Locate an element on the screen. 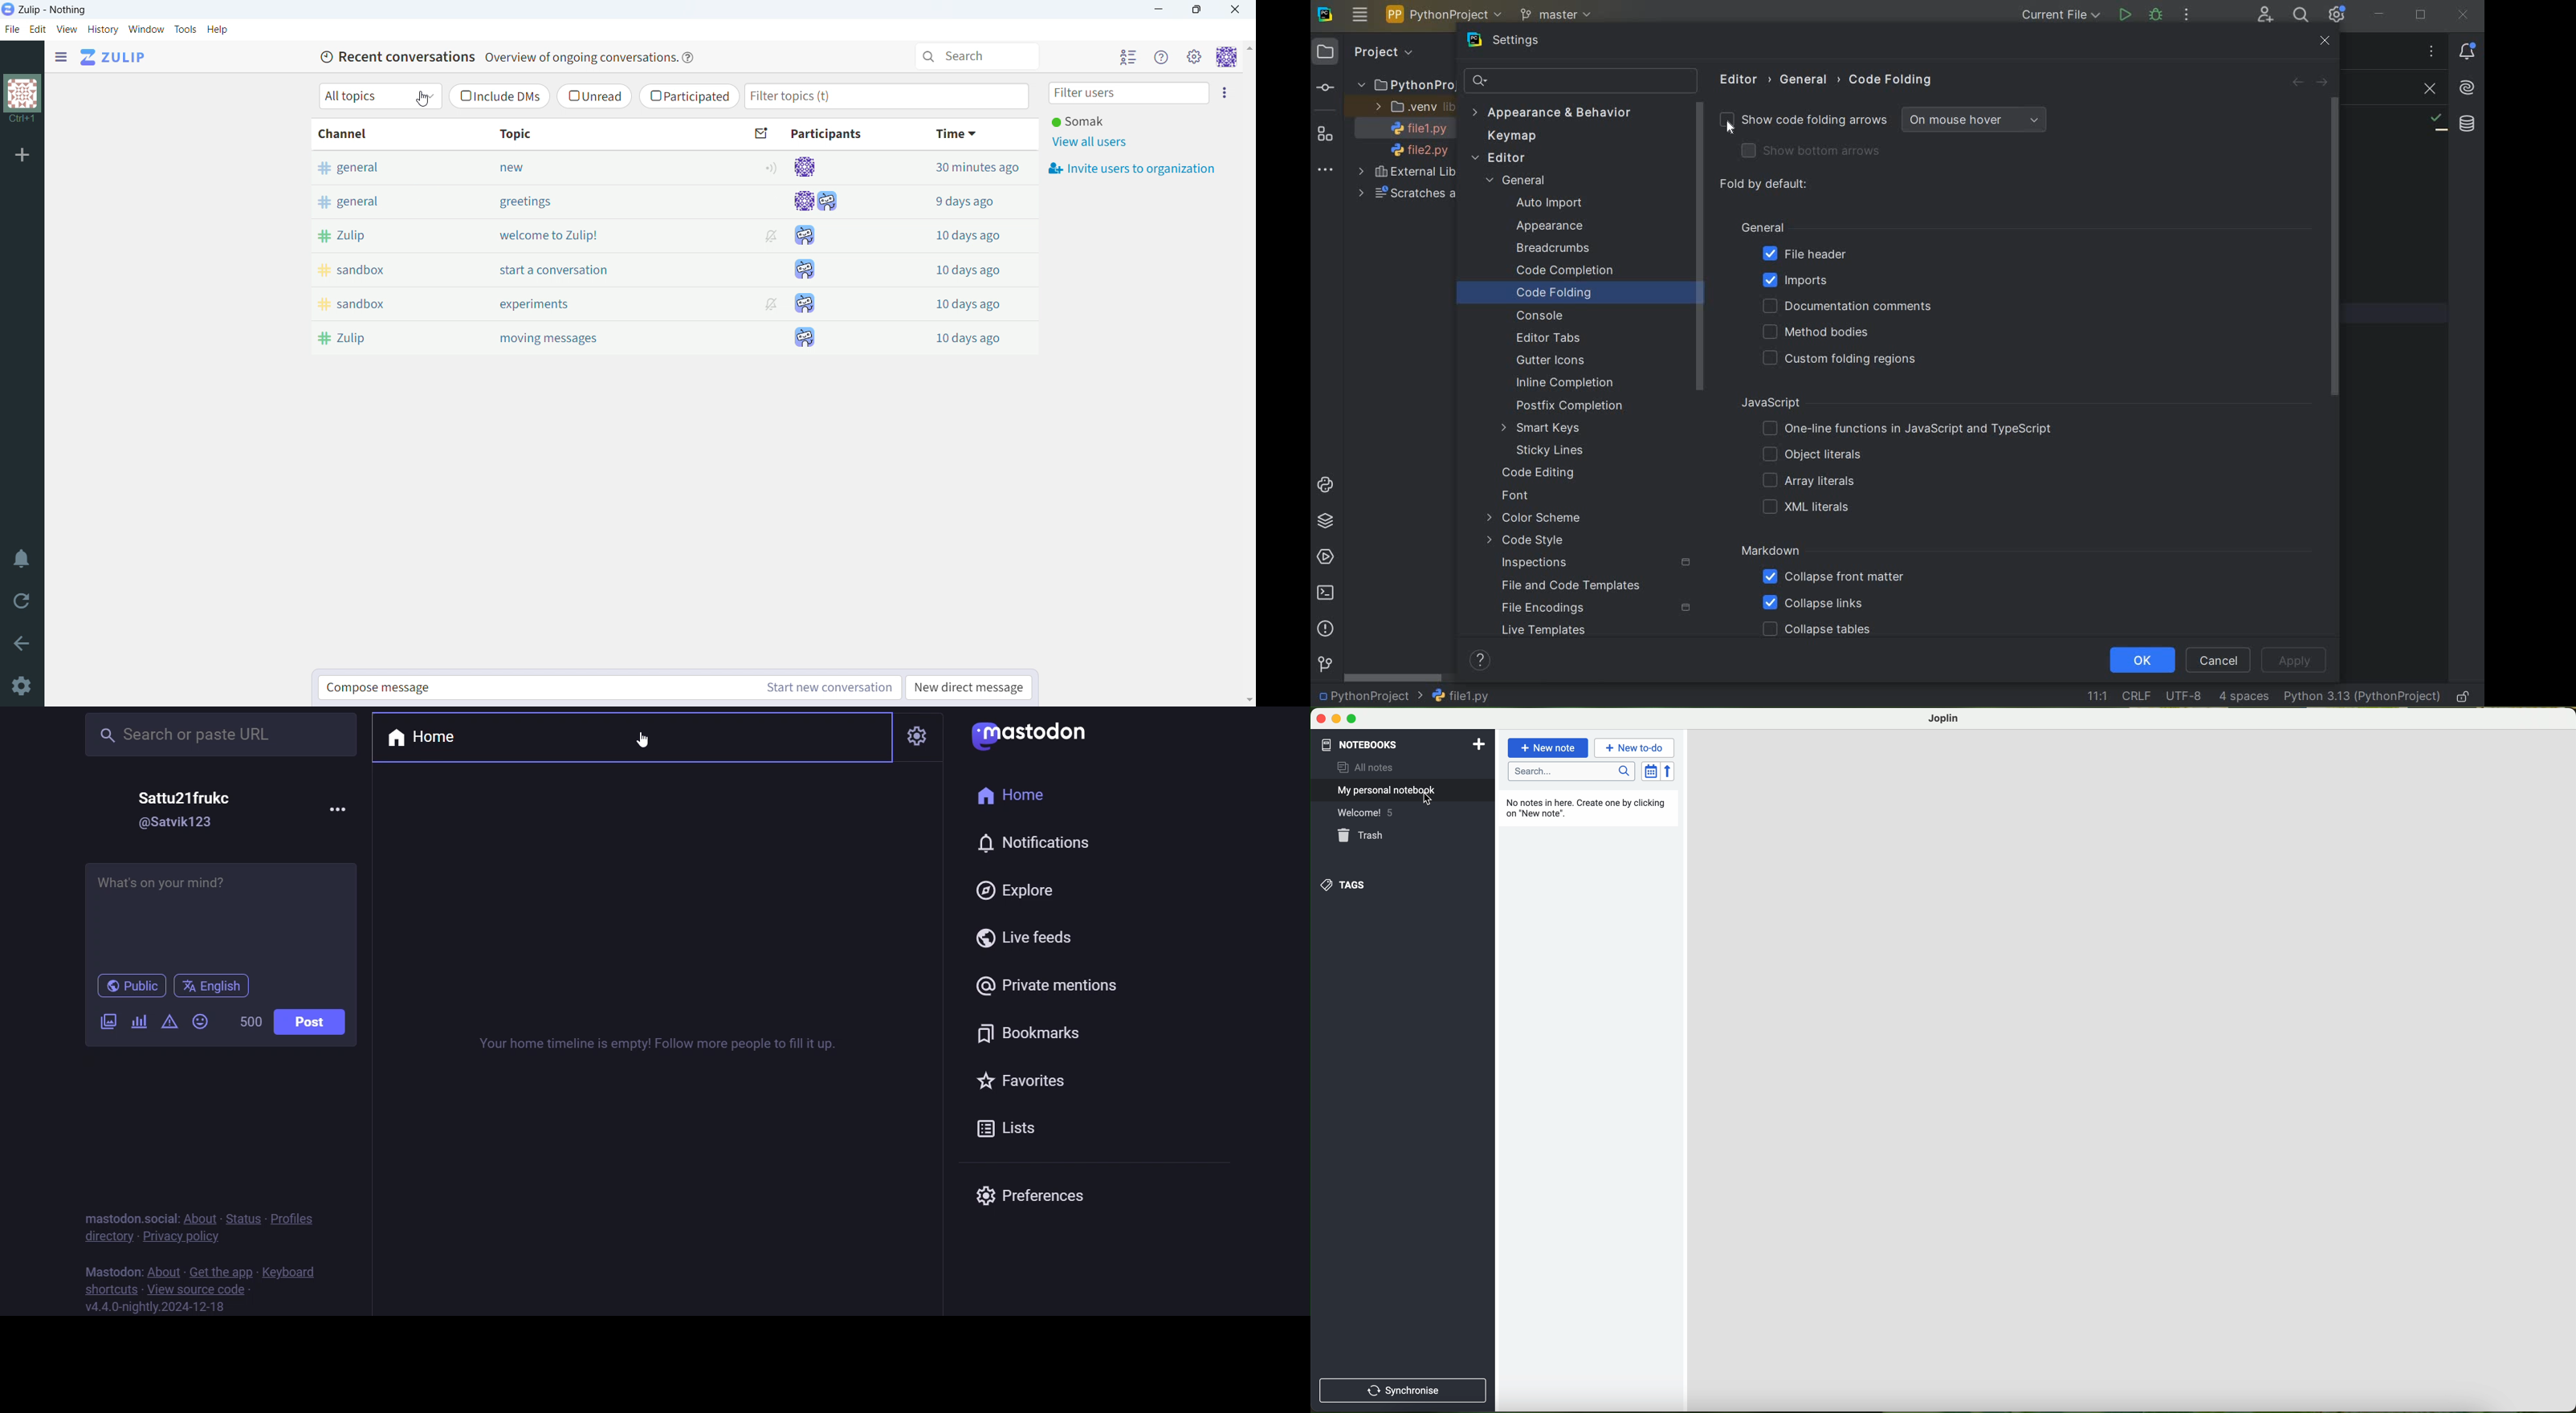  sort by unread message count is located at coordinates (764, 133).